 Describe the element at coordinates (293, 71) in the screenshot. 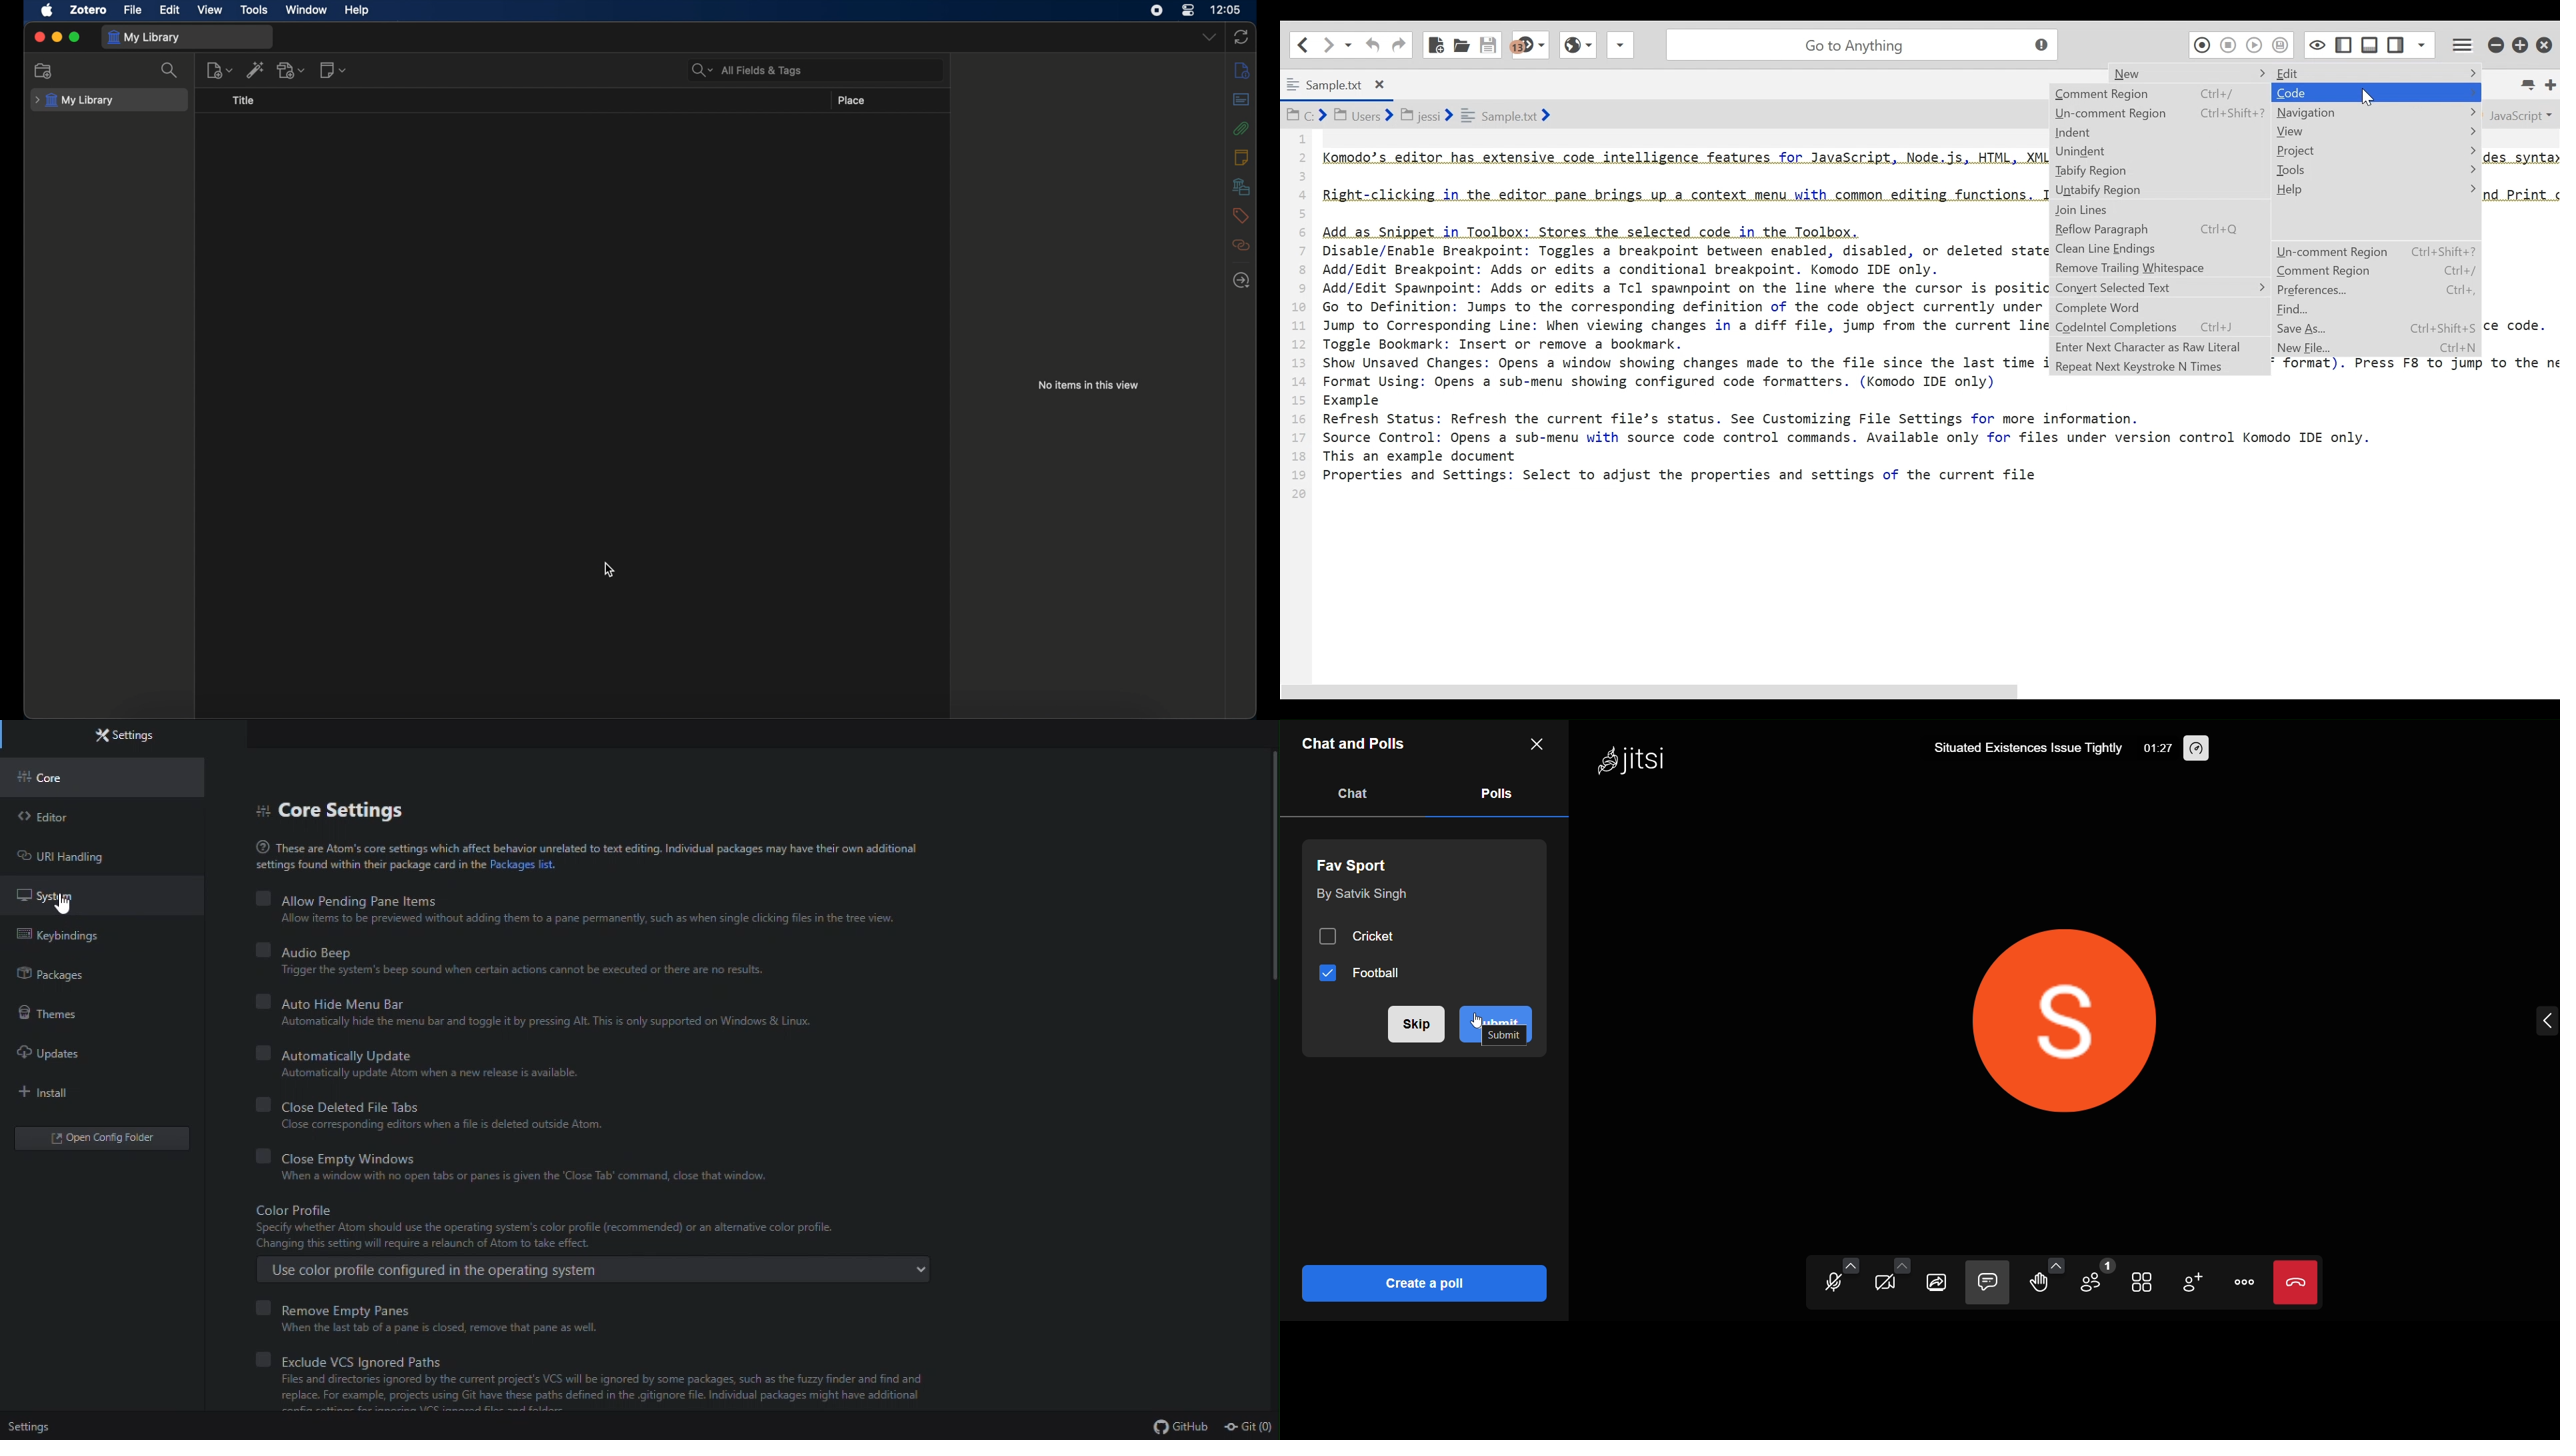

I see `add attachments` at that location.